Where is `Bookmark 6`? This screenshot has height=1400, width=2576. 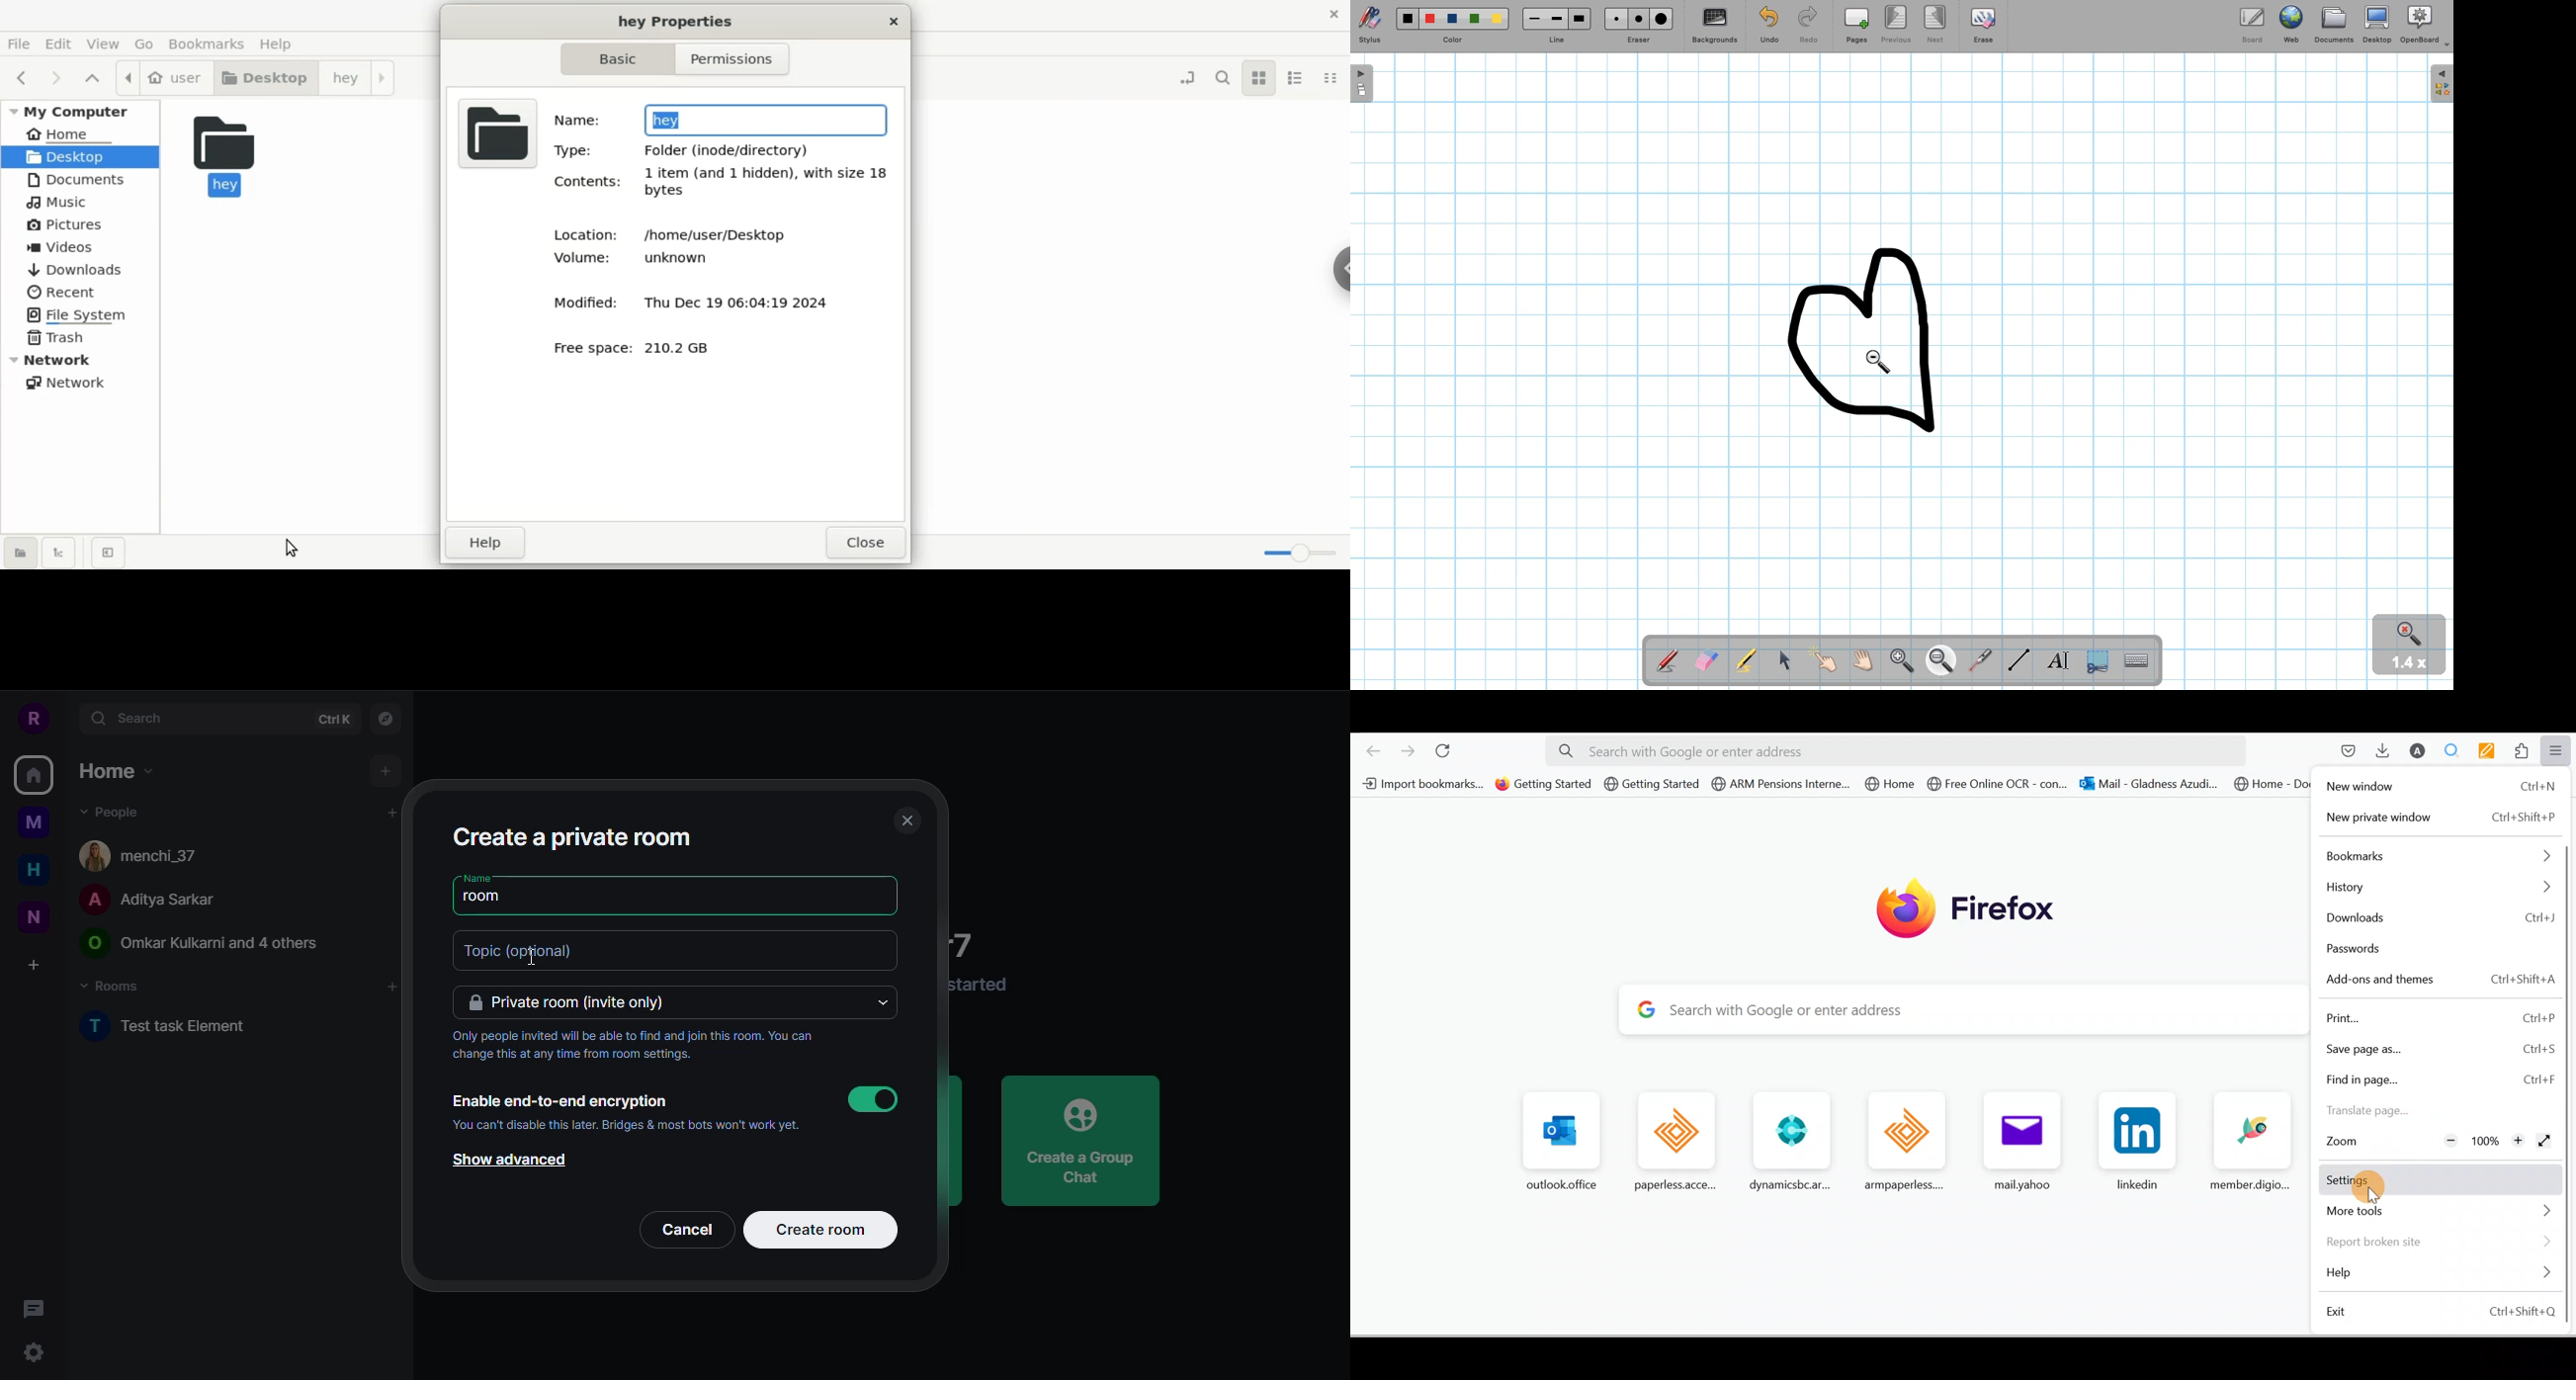 Bookmark 6 is located at coordinates (1999, 786).